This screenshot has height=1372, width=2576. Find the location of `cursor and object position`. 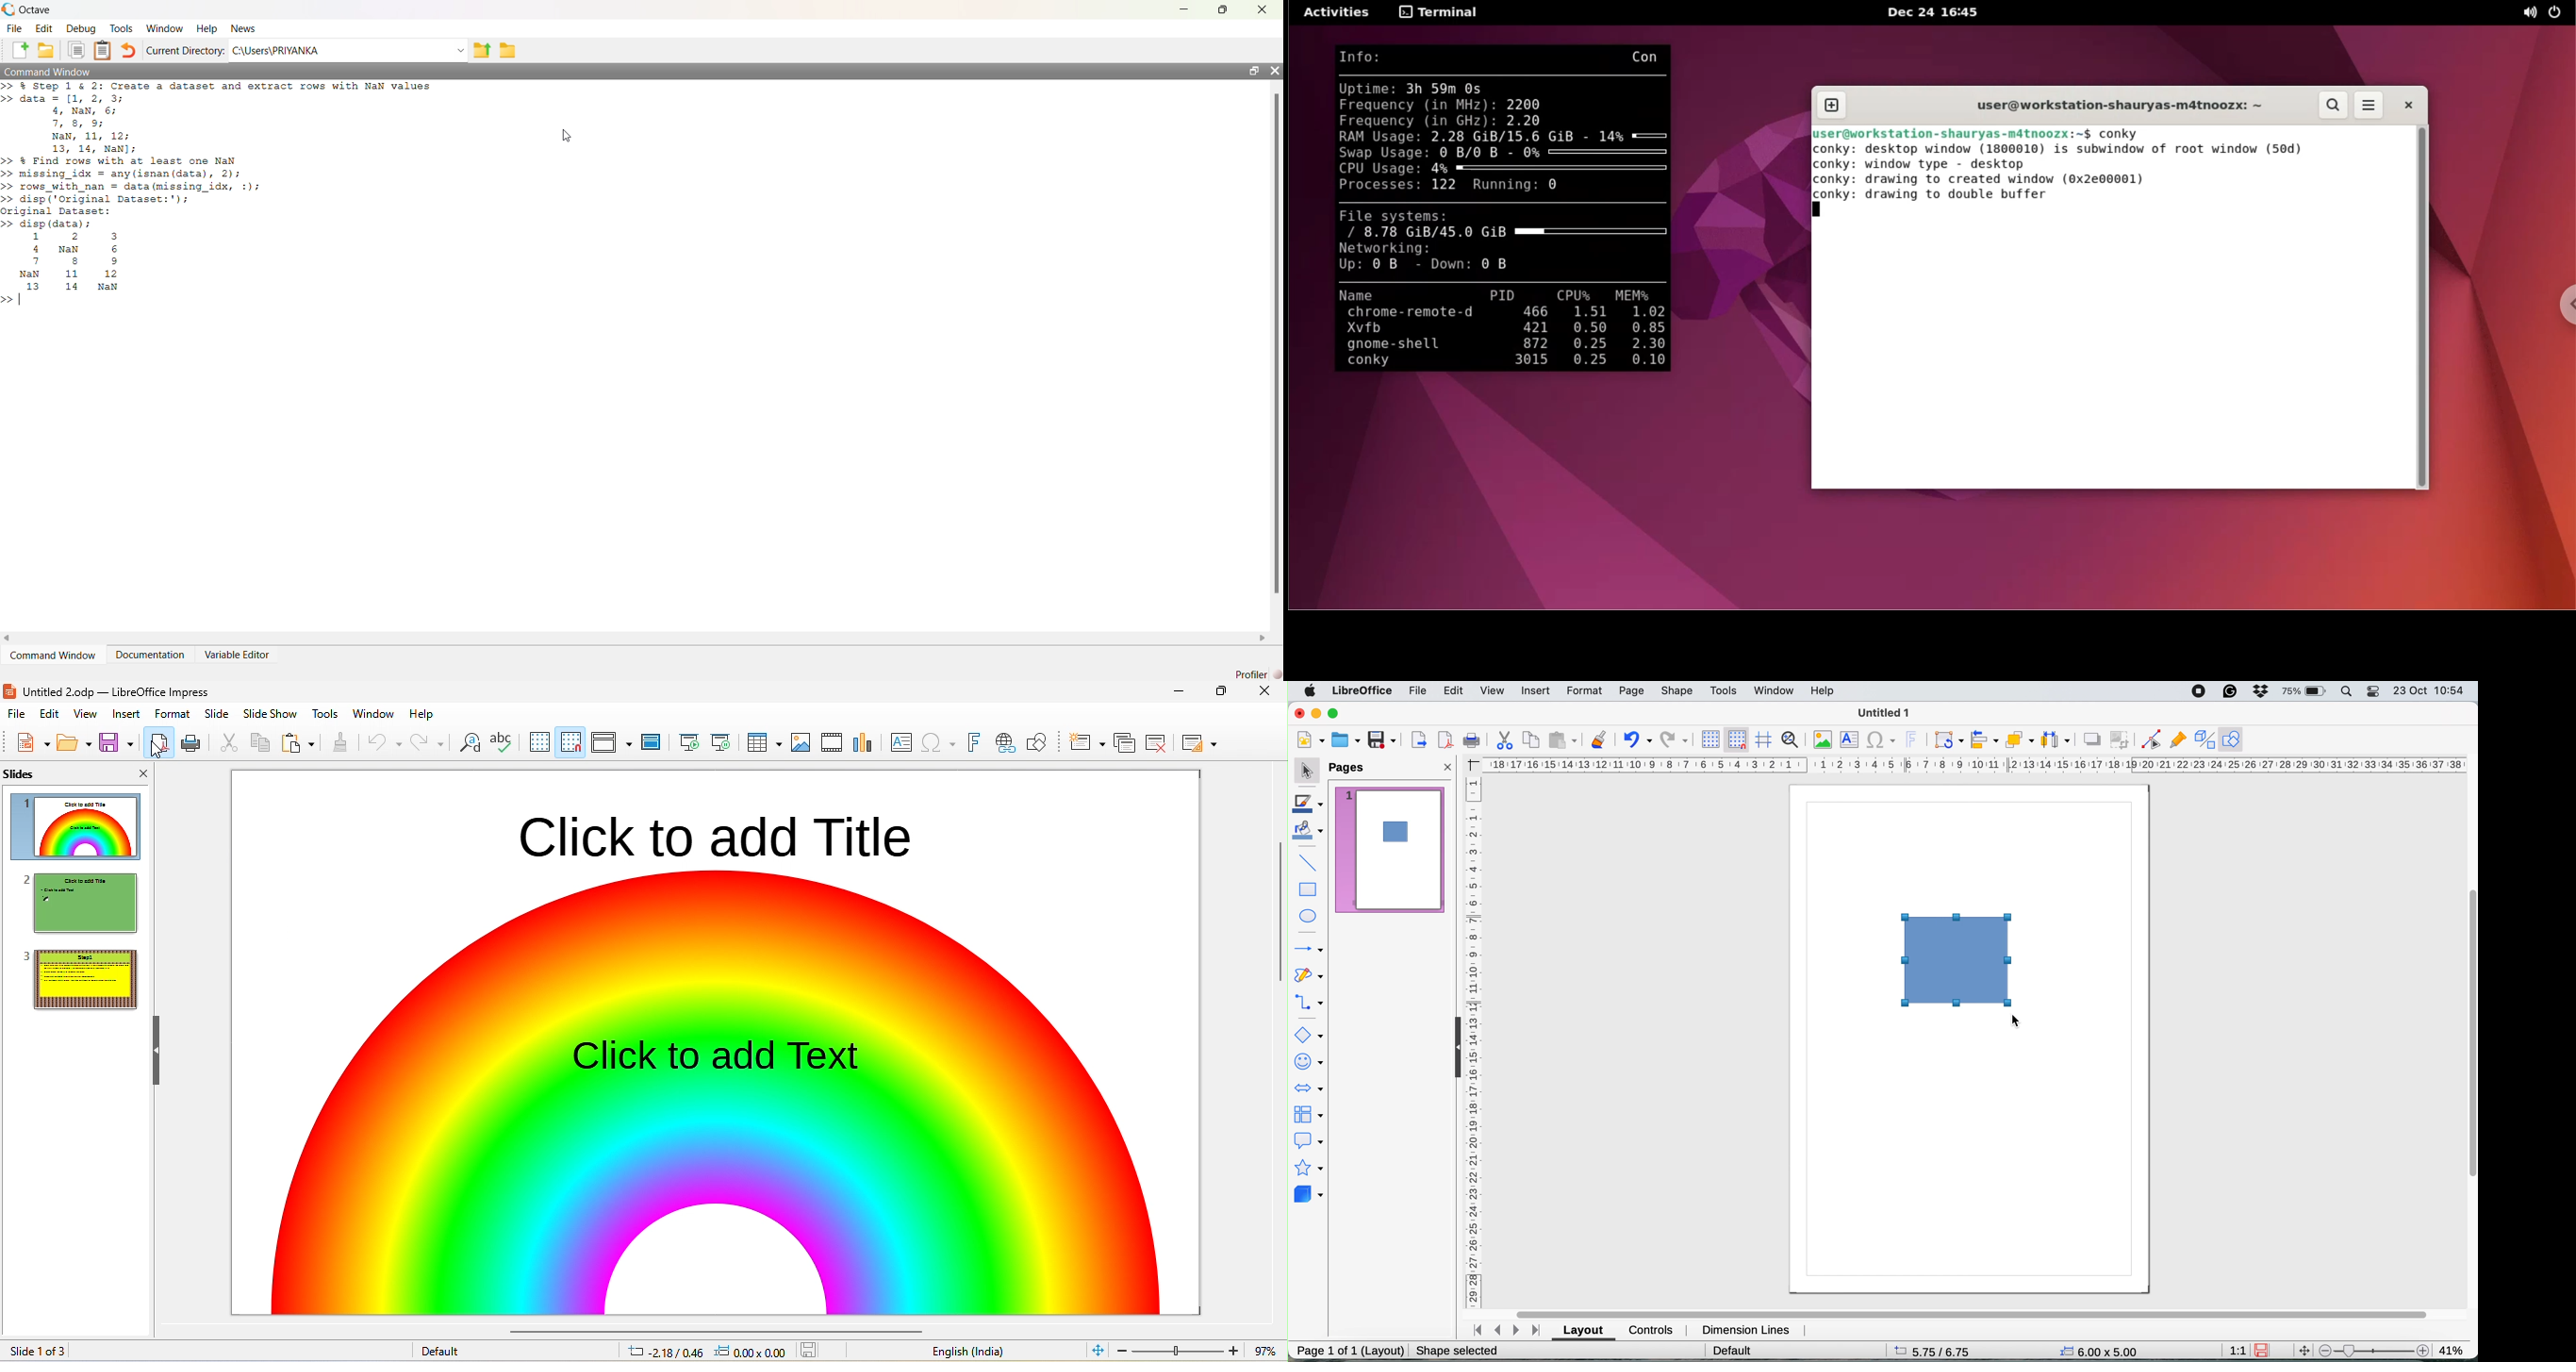

cursor and object position is located at coordinates (706, 1352).